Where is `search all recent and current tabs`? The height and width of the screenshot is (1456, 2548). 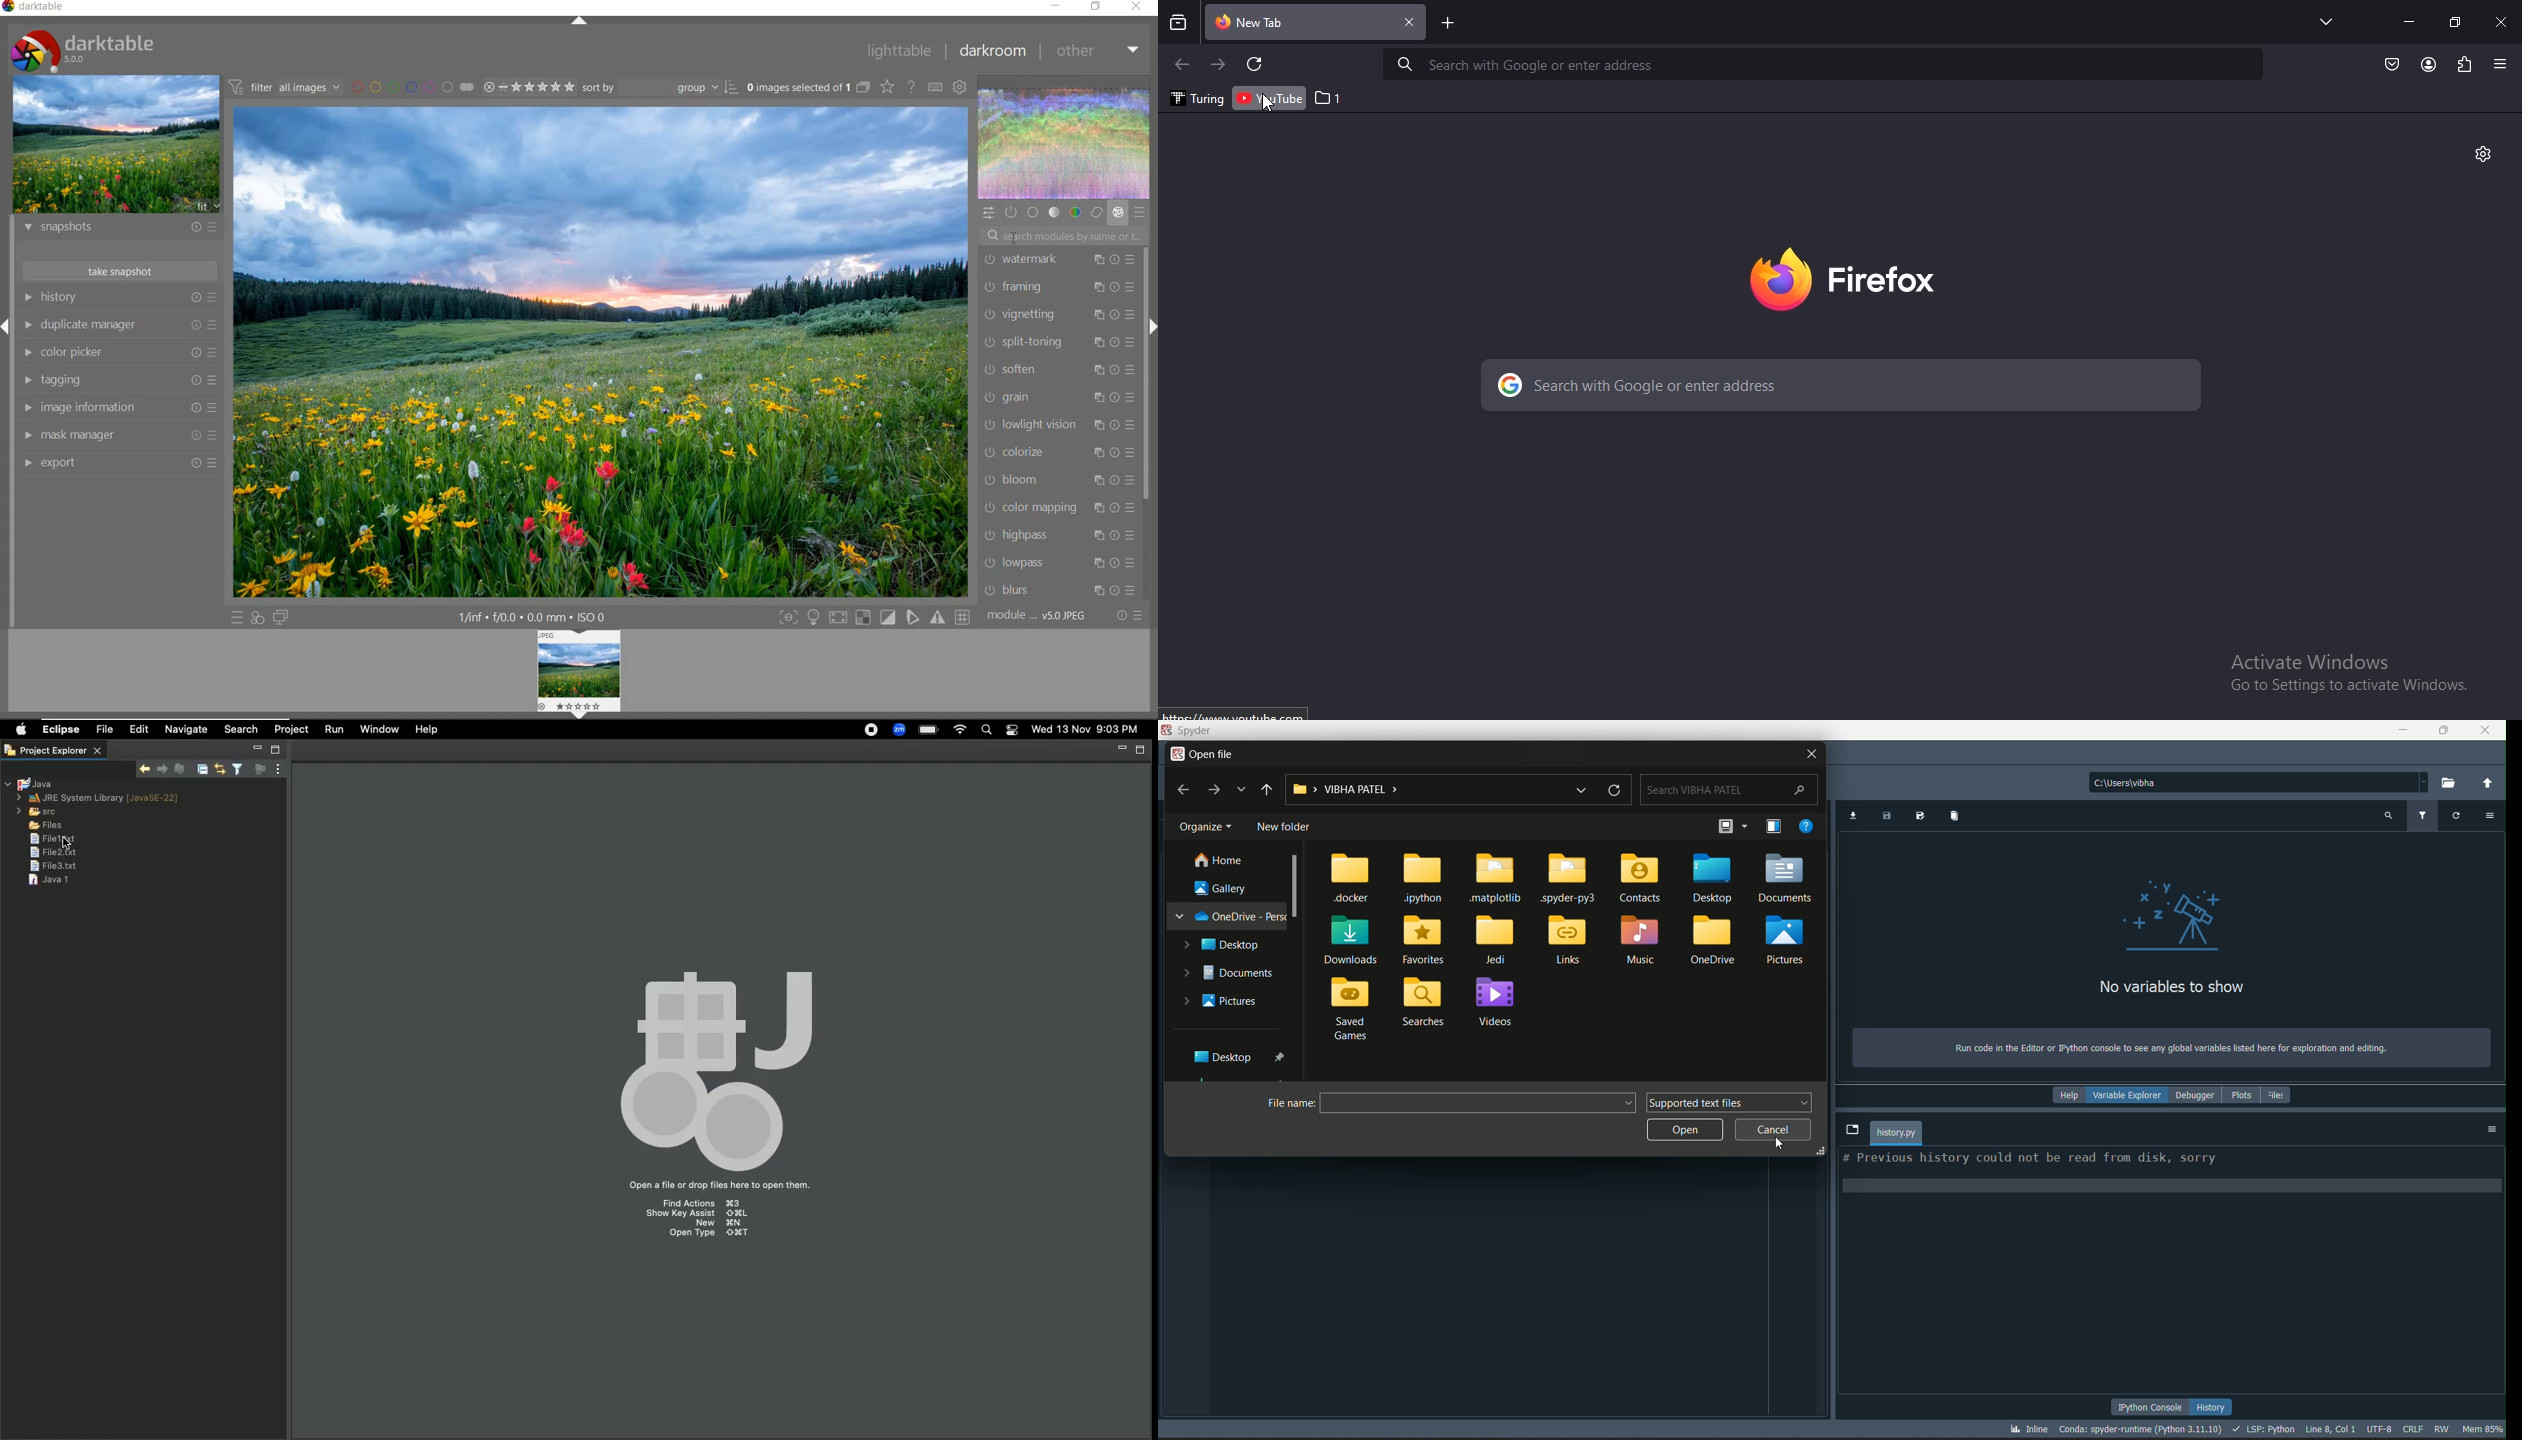 search all recent and current tabs is located at coordinates (1180, 24).